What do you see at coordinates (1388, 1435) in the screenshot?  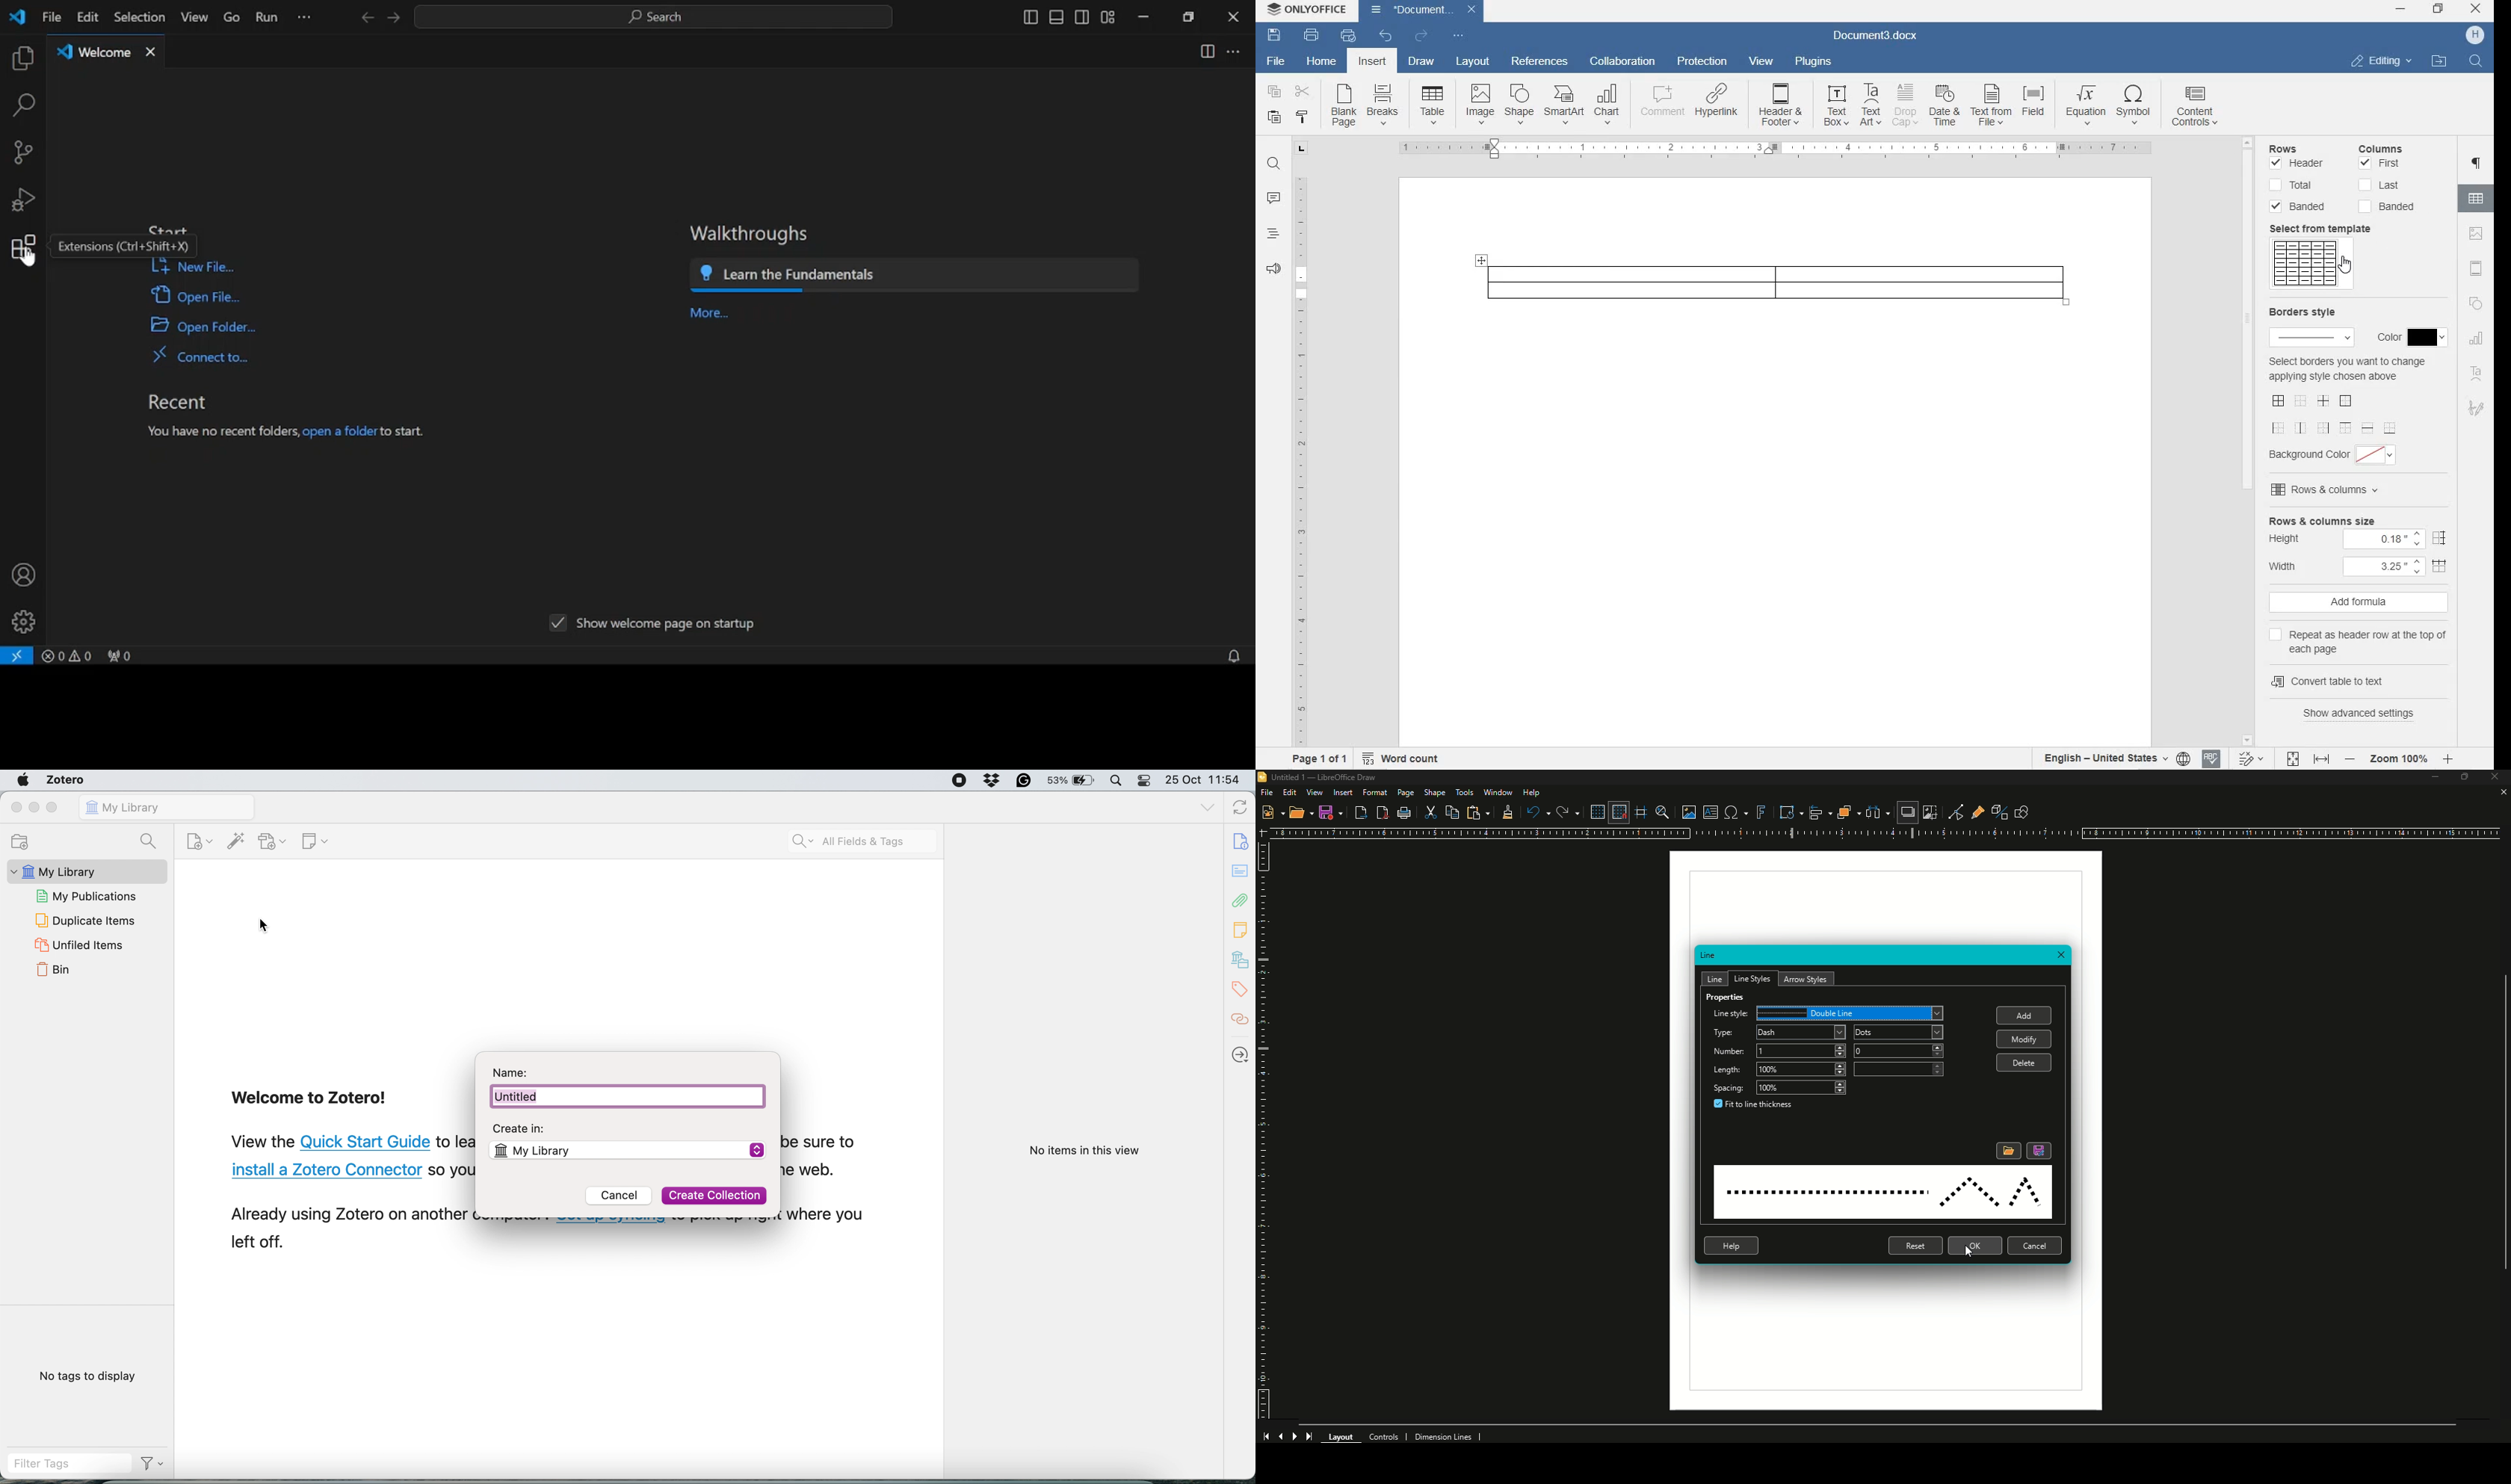 I see `Controls` at bounding box center [1388, 1435].